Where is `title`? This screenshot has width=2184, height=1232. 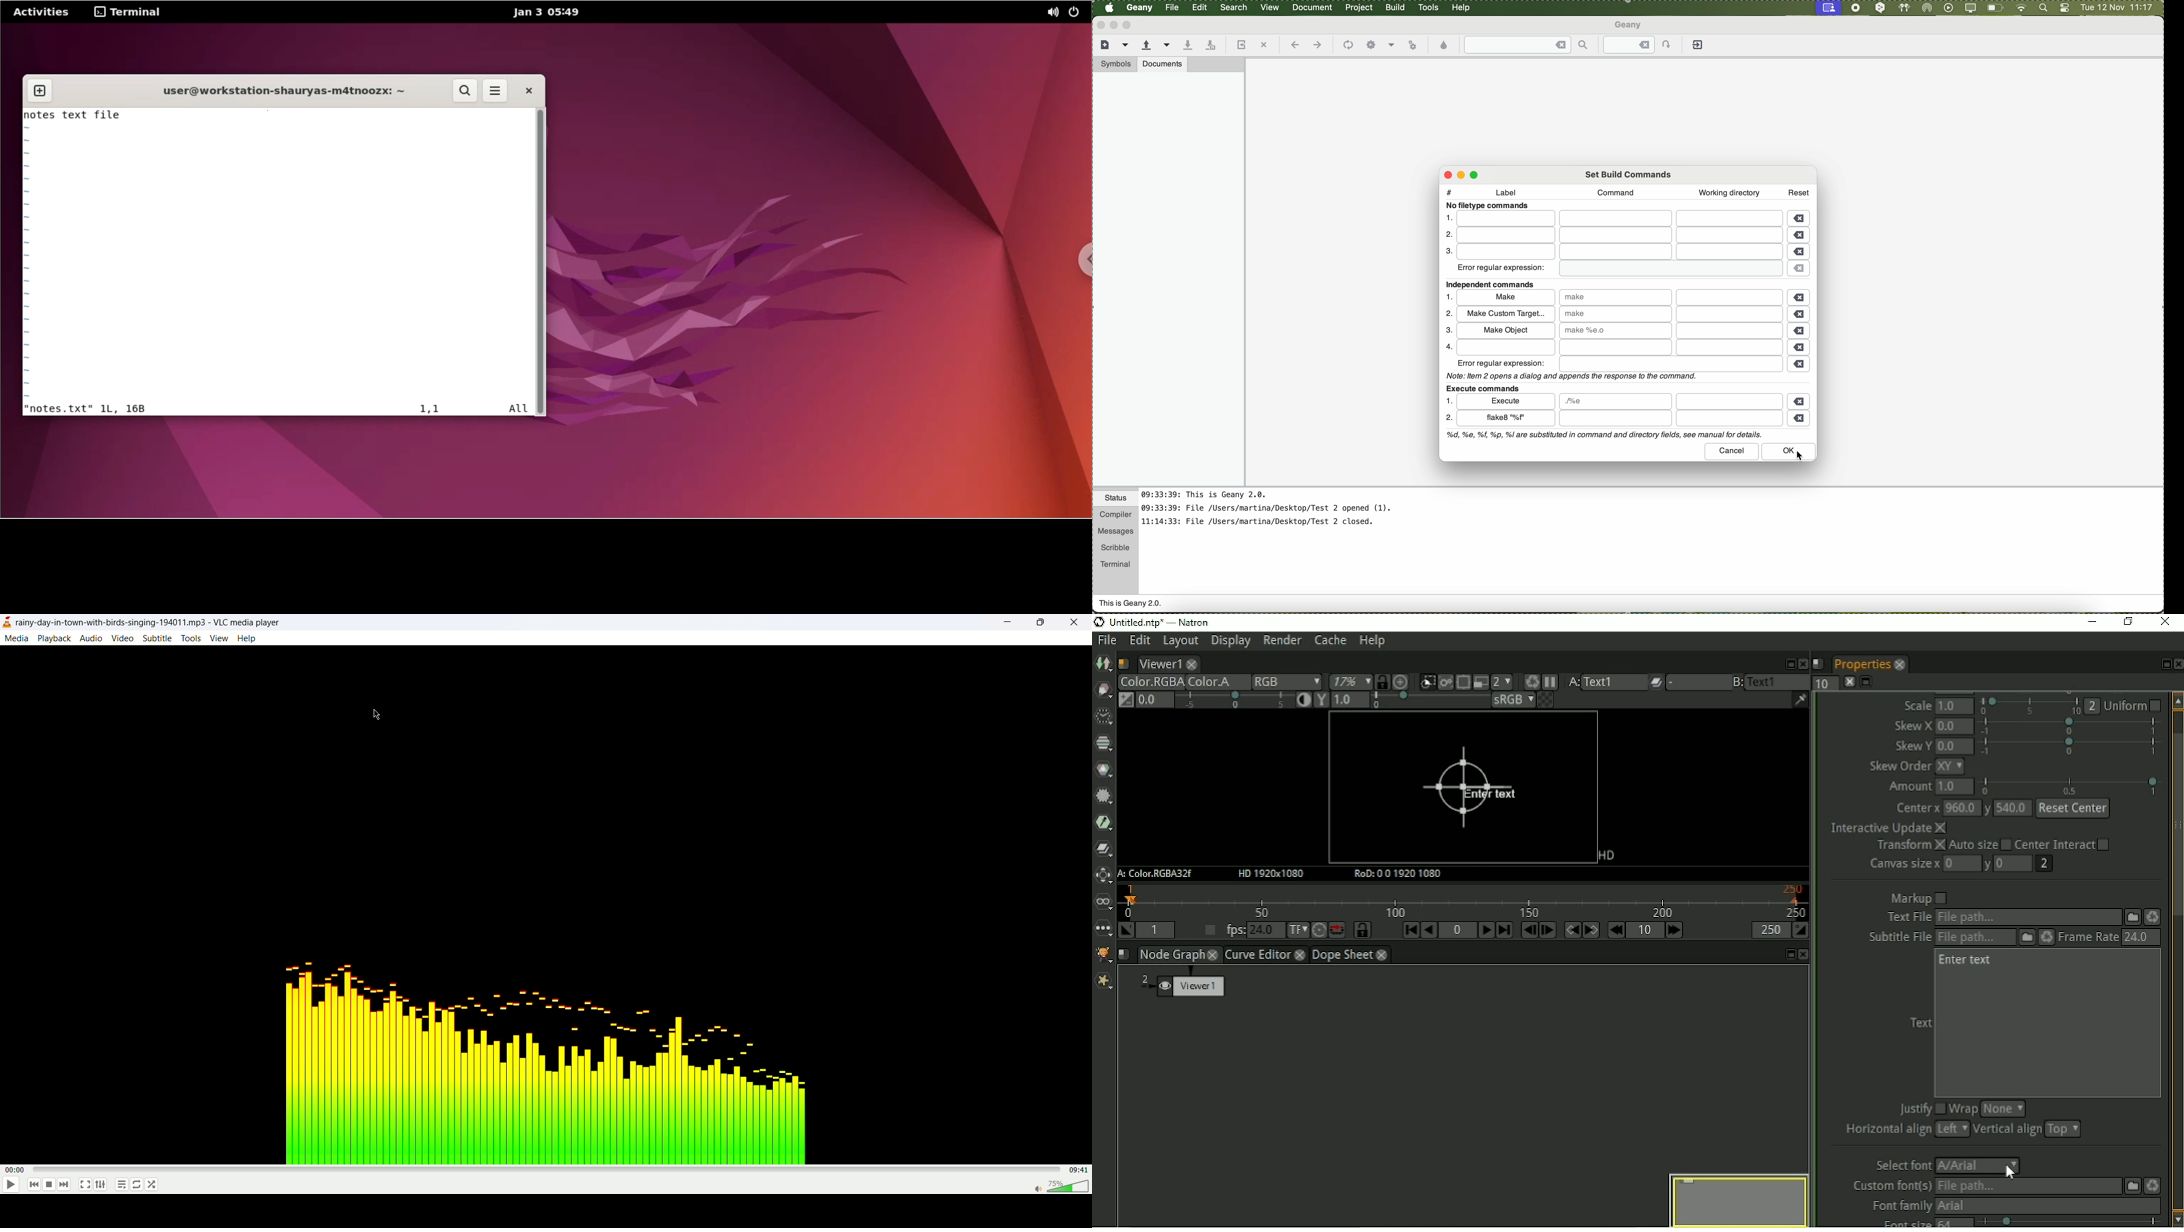
title is located at coordinates (1164, 622).